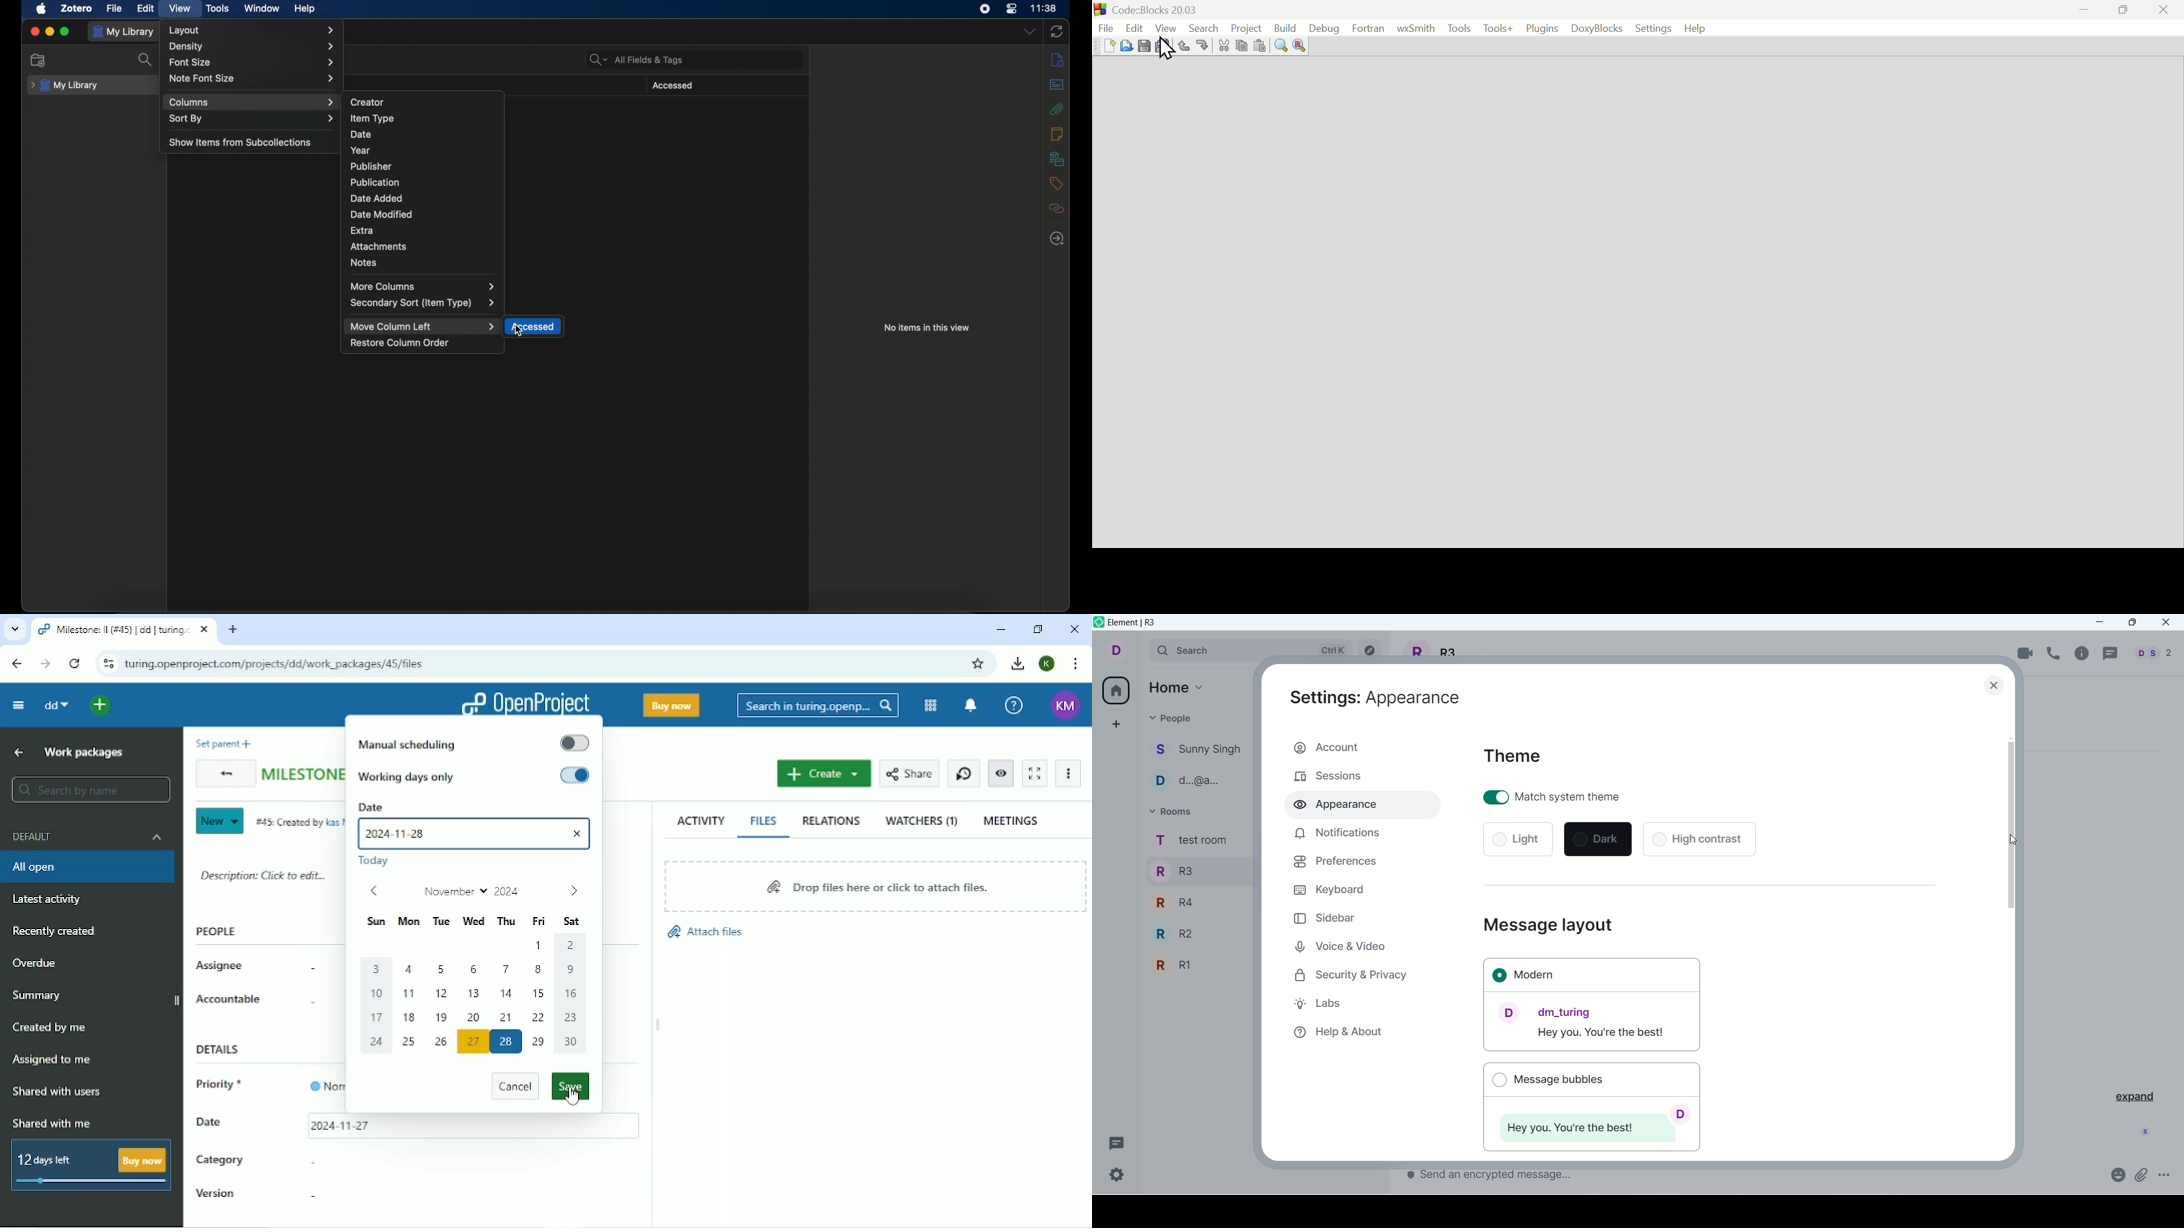 The width and height of the screenshot is (2184, 1232). What do you see at coordinates (1075, 628) in the screenshot?
I see `Close` at bounding box center [1075, 628].